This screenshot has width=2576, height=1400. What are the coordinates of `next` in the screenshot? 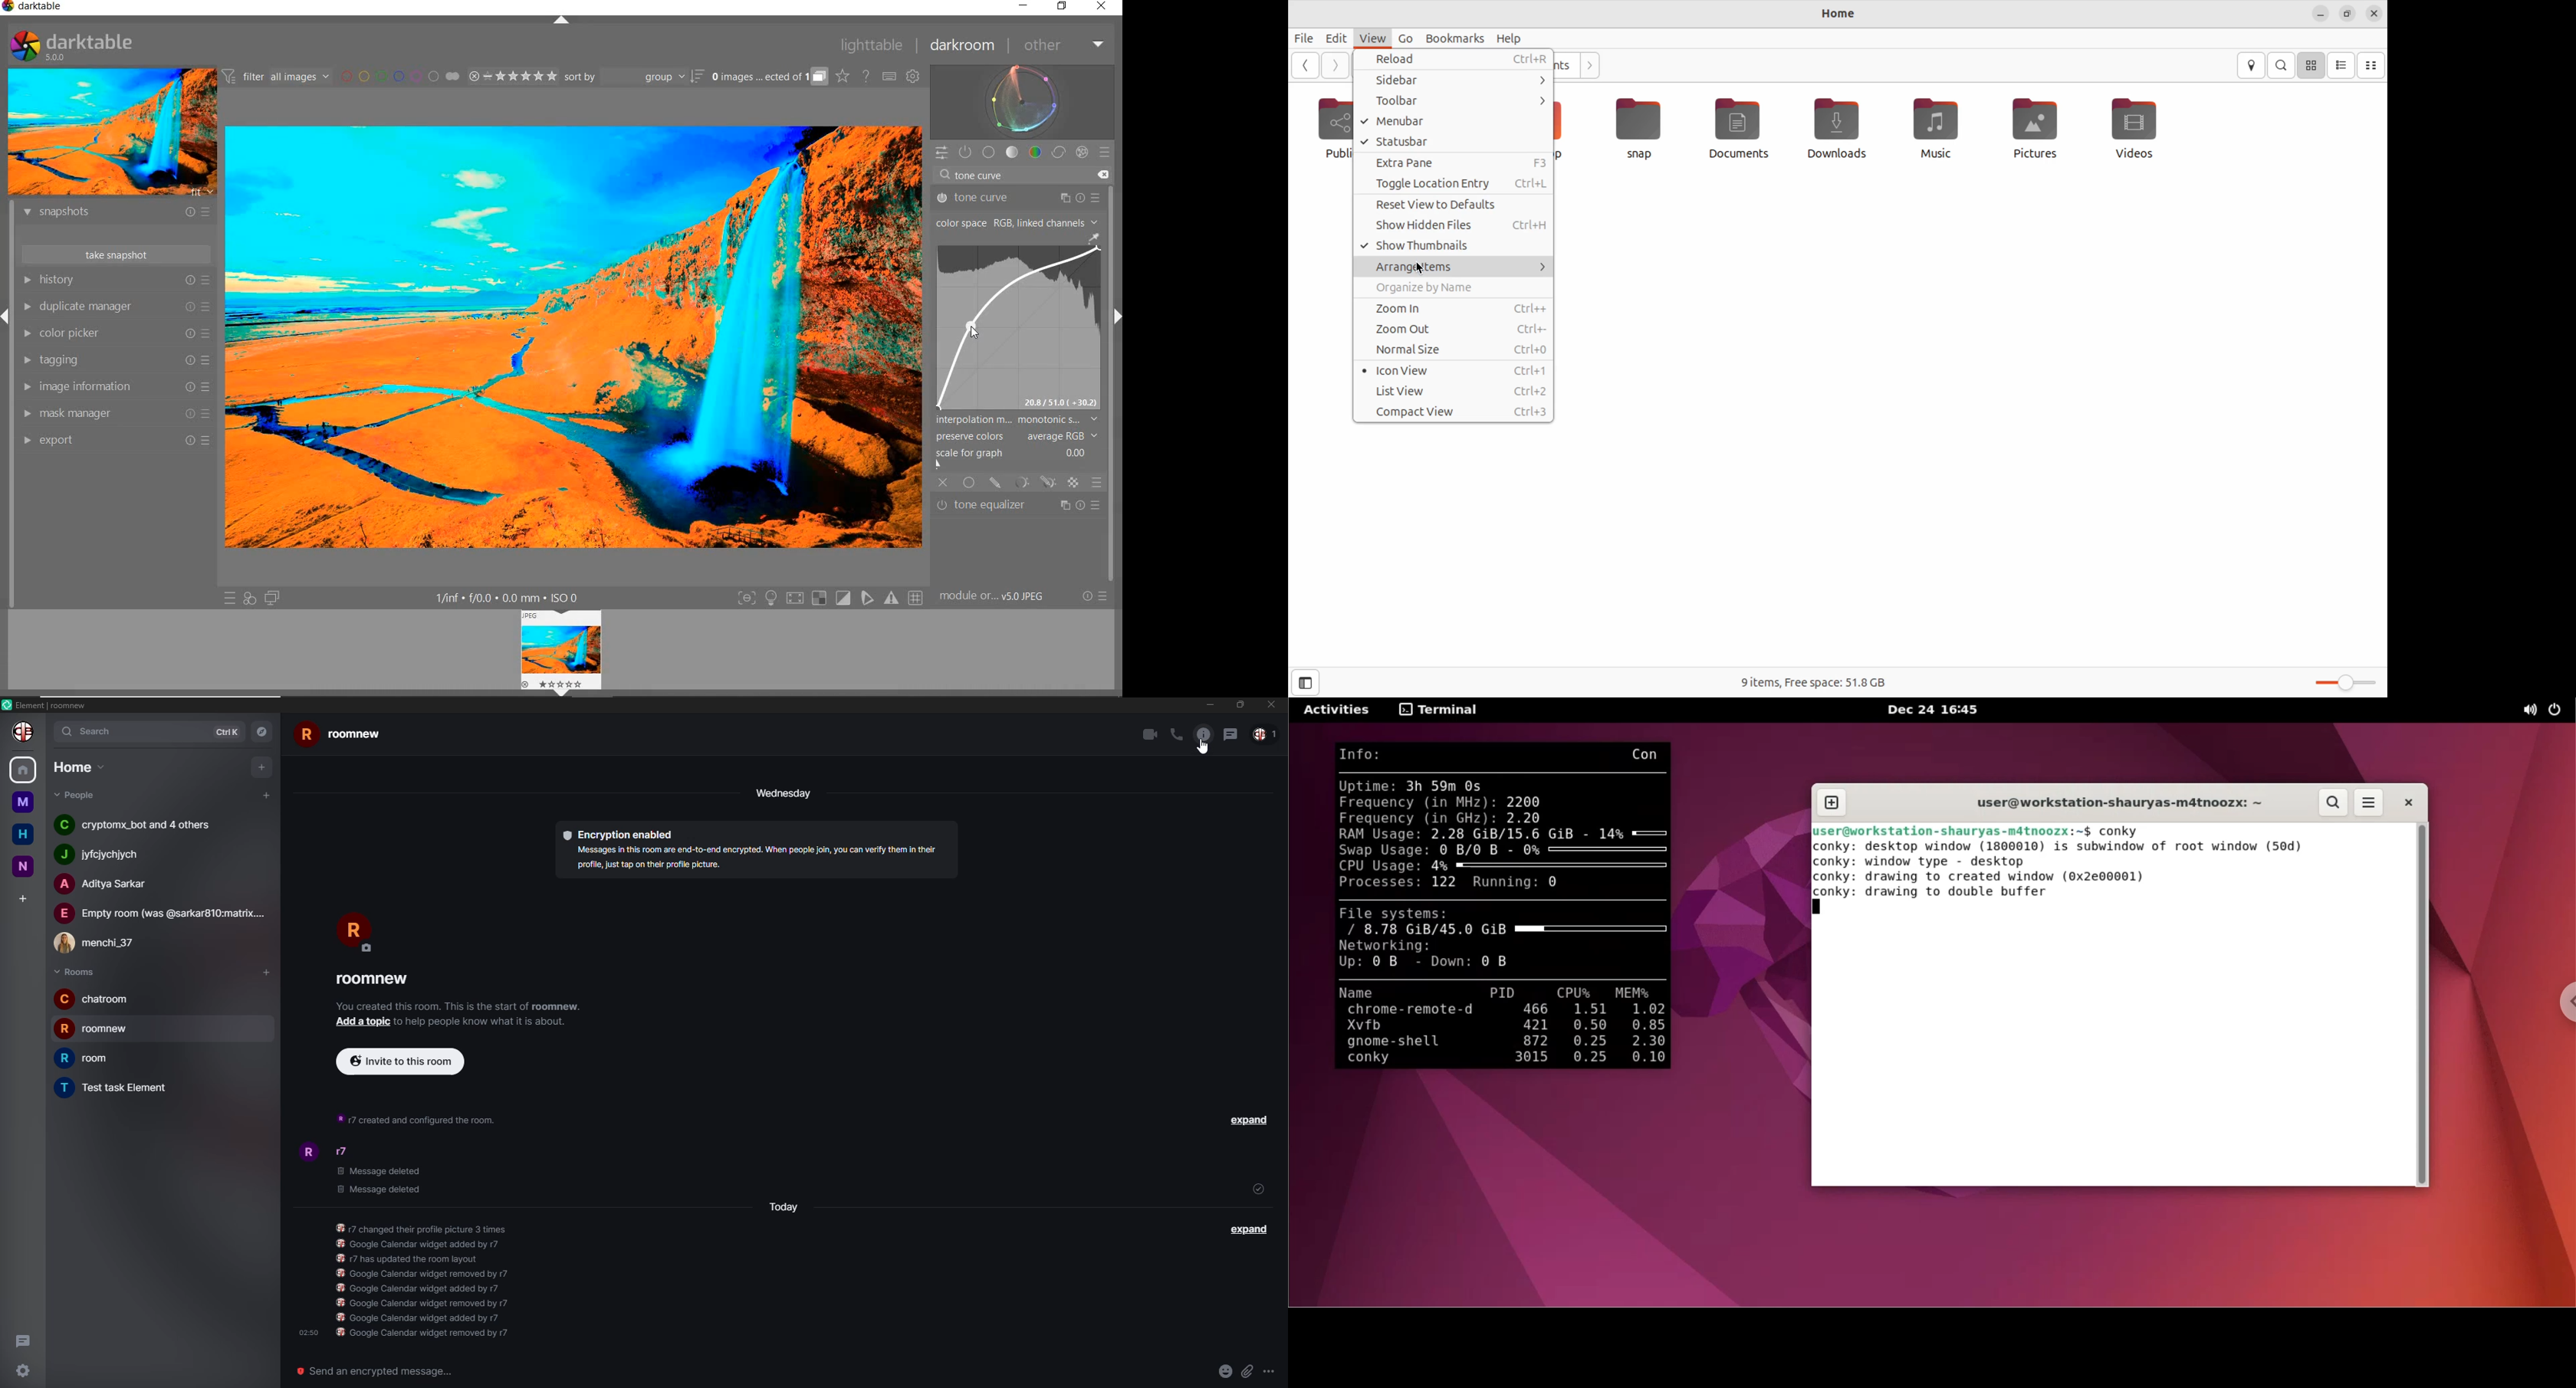 It's located at (1591, 66).